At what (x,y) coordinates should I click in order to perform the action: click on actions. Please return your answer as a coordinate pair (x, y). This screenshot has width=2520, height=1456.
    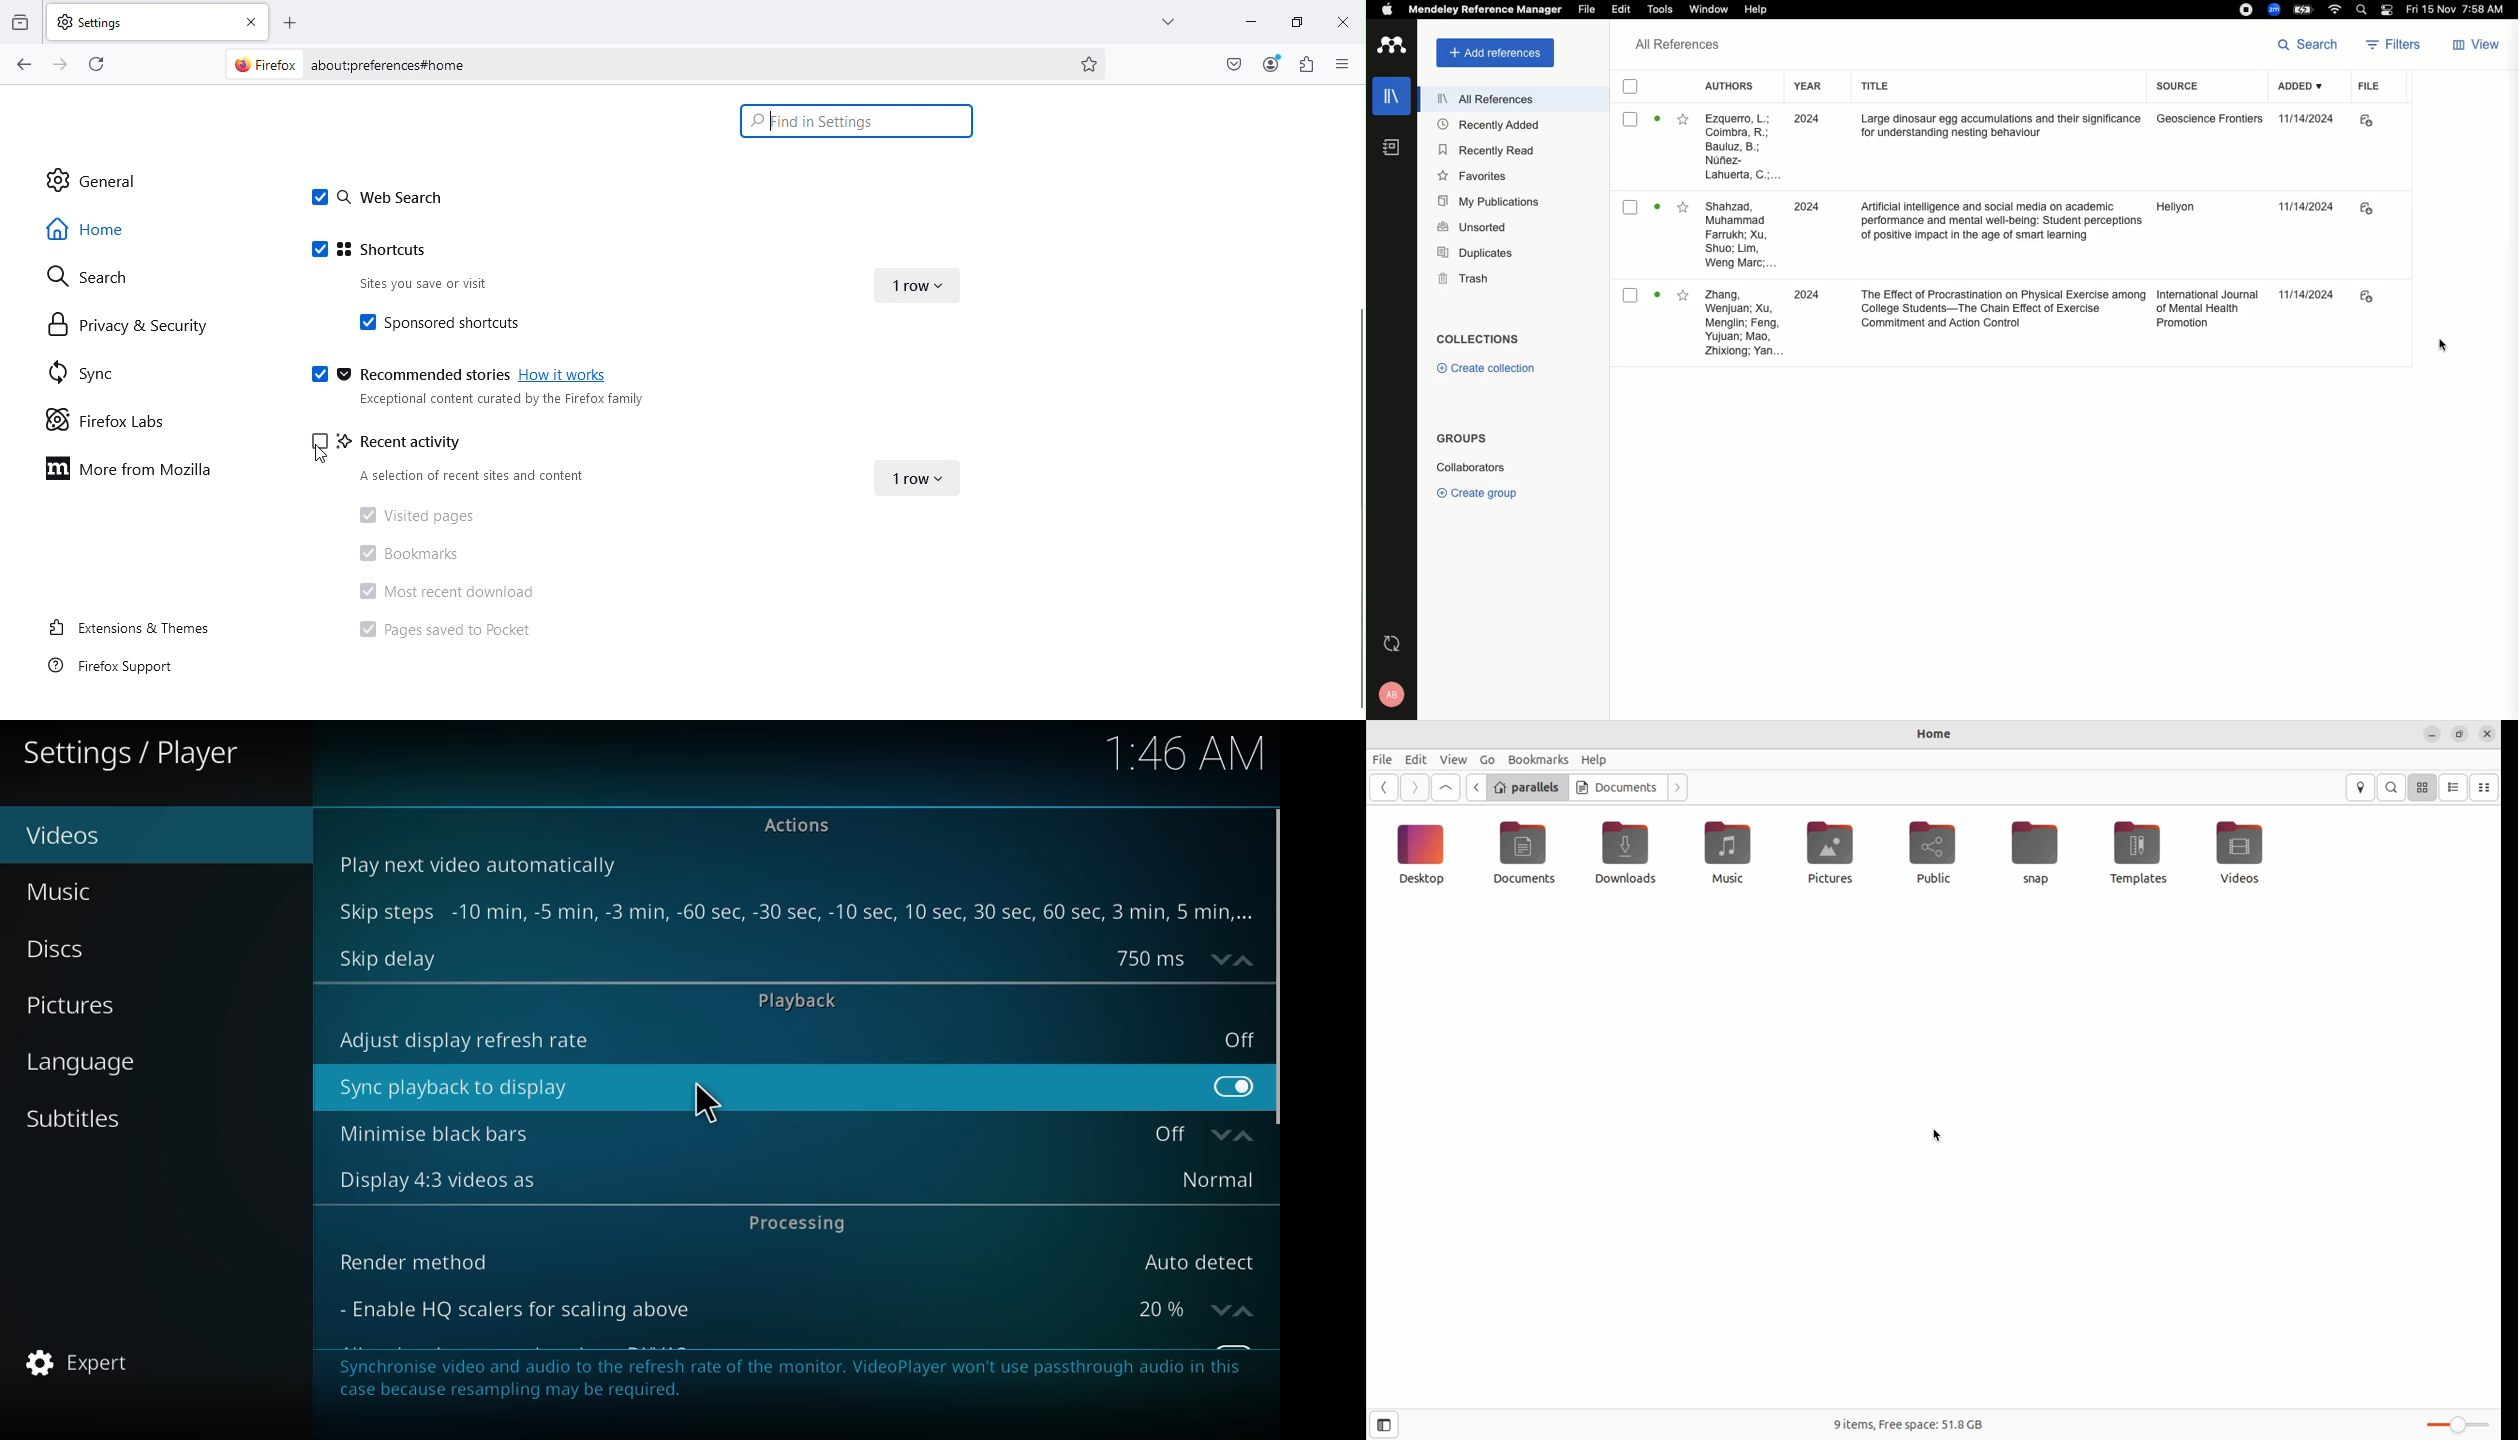
    Looking at the image, I should click on (805, 825).